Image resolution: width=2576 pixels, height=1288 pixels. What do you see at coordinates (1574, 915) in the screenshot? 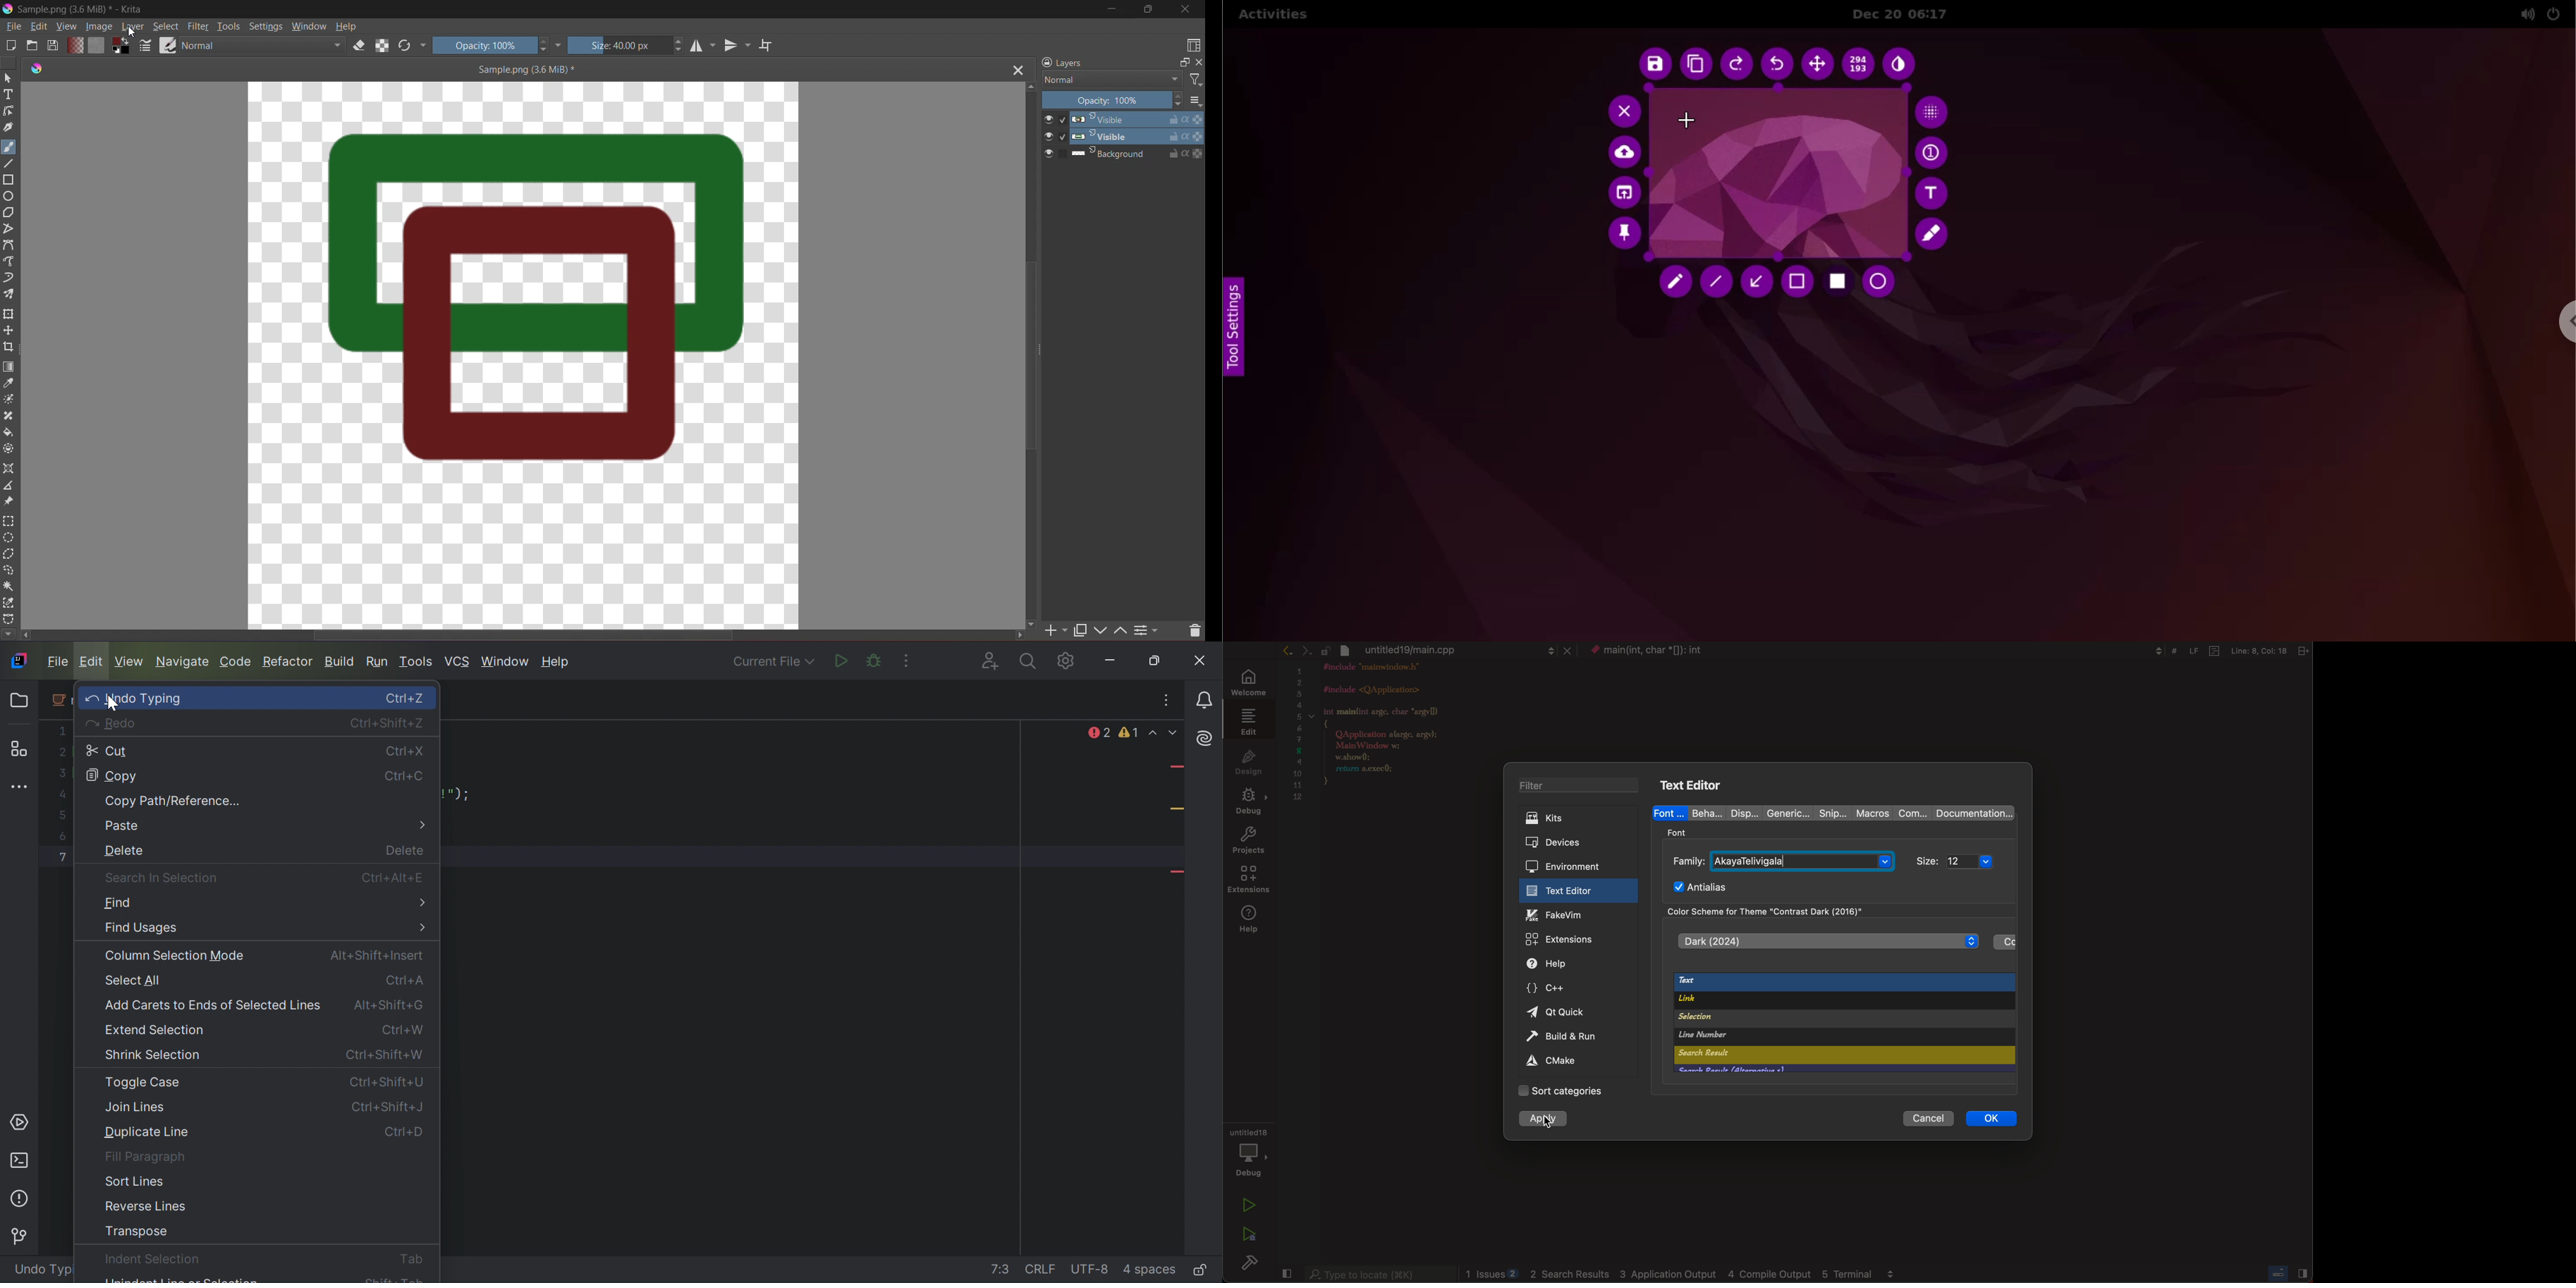
I see `fakevim` at bounding box center [1574, 915].